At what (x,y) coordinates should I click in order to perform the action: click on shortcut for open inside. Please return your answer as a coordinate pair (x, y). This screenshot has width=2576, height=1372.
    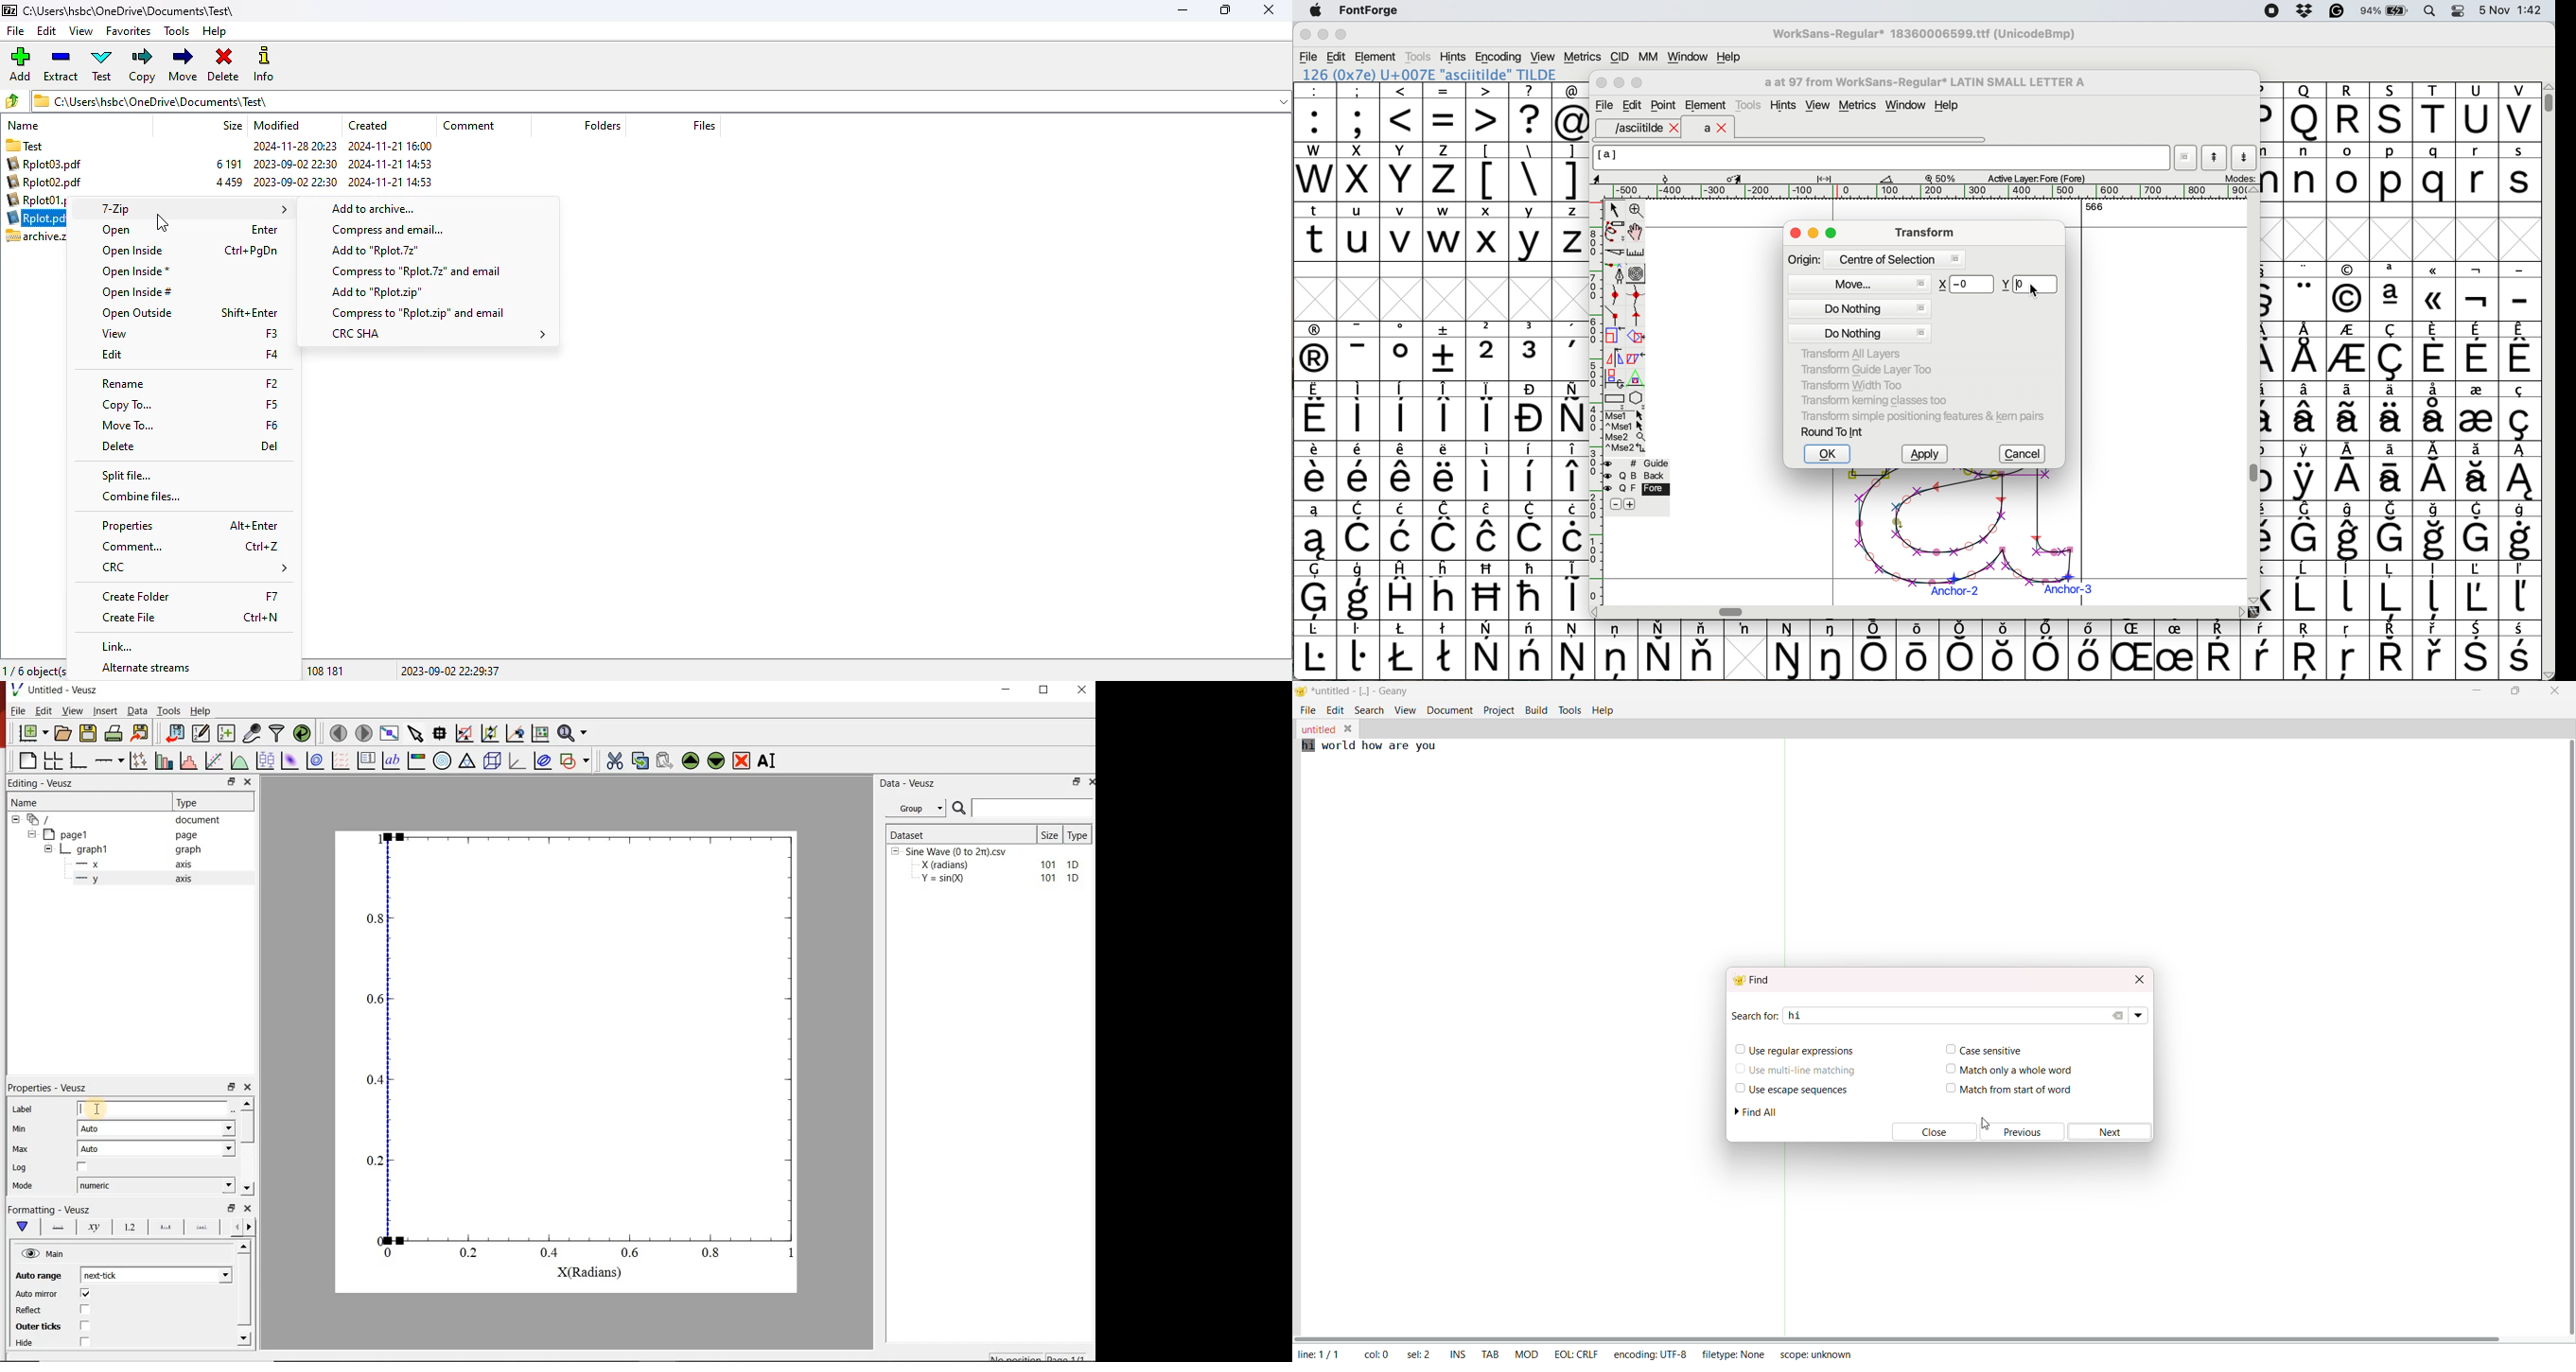
    Looking at the image, I should click on (252, 251).